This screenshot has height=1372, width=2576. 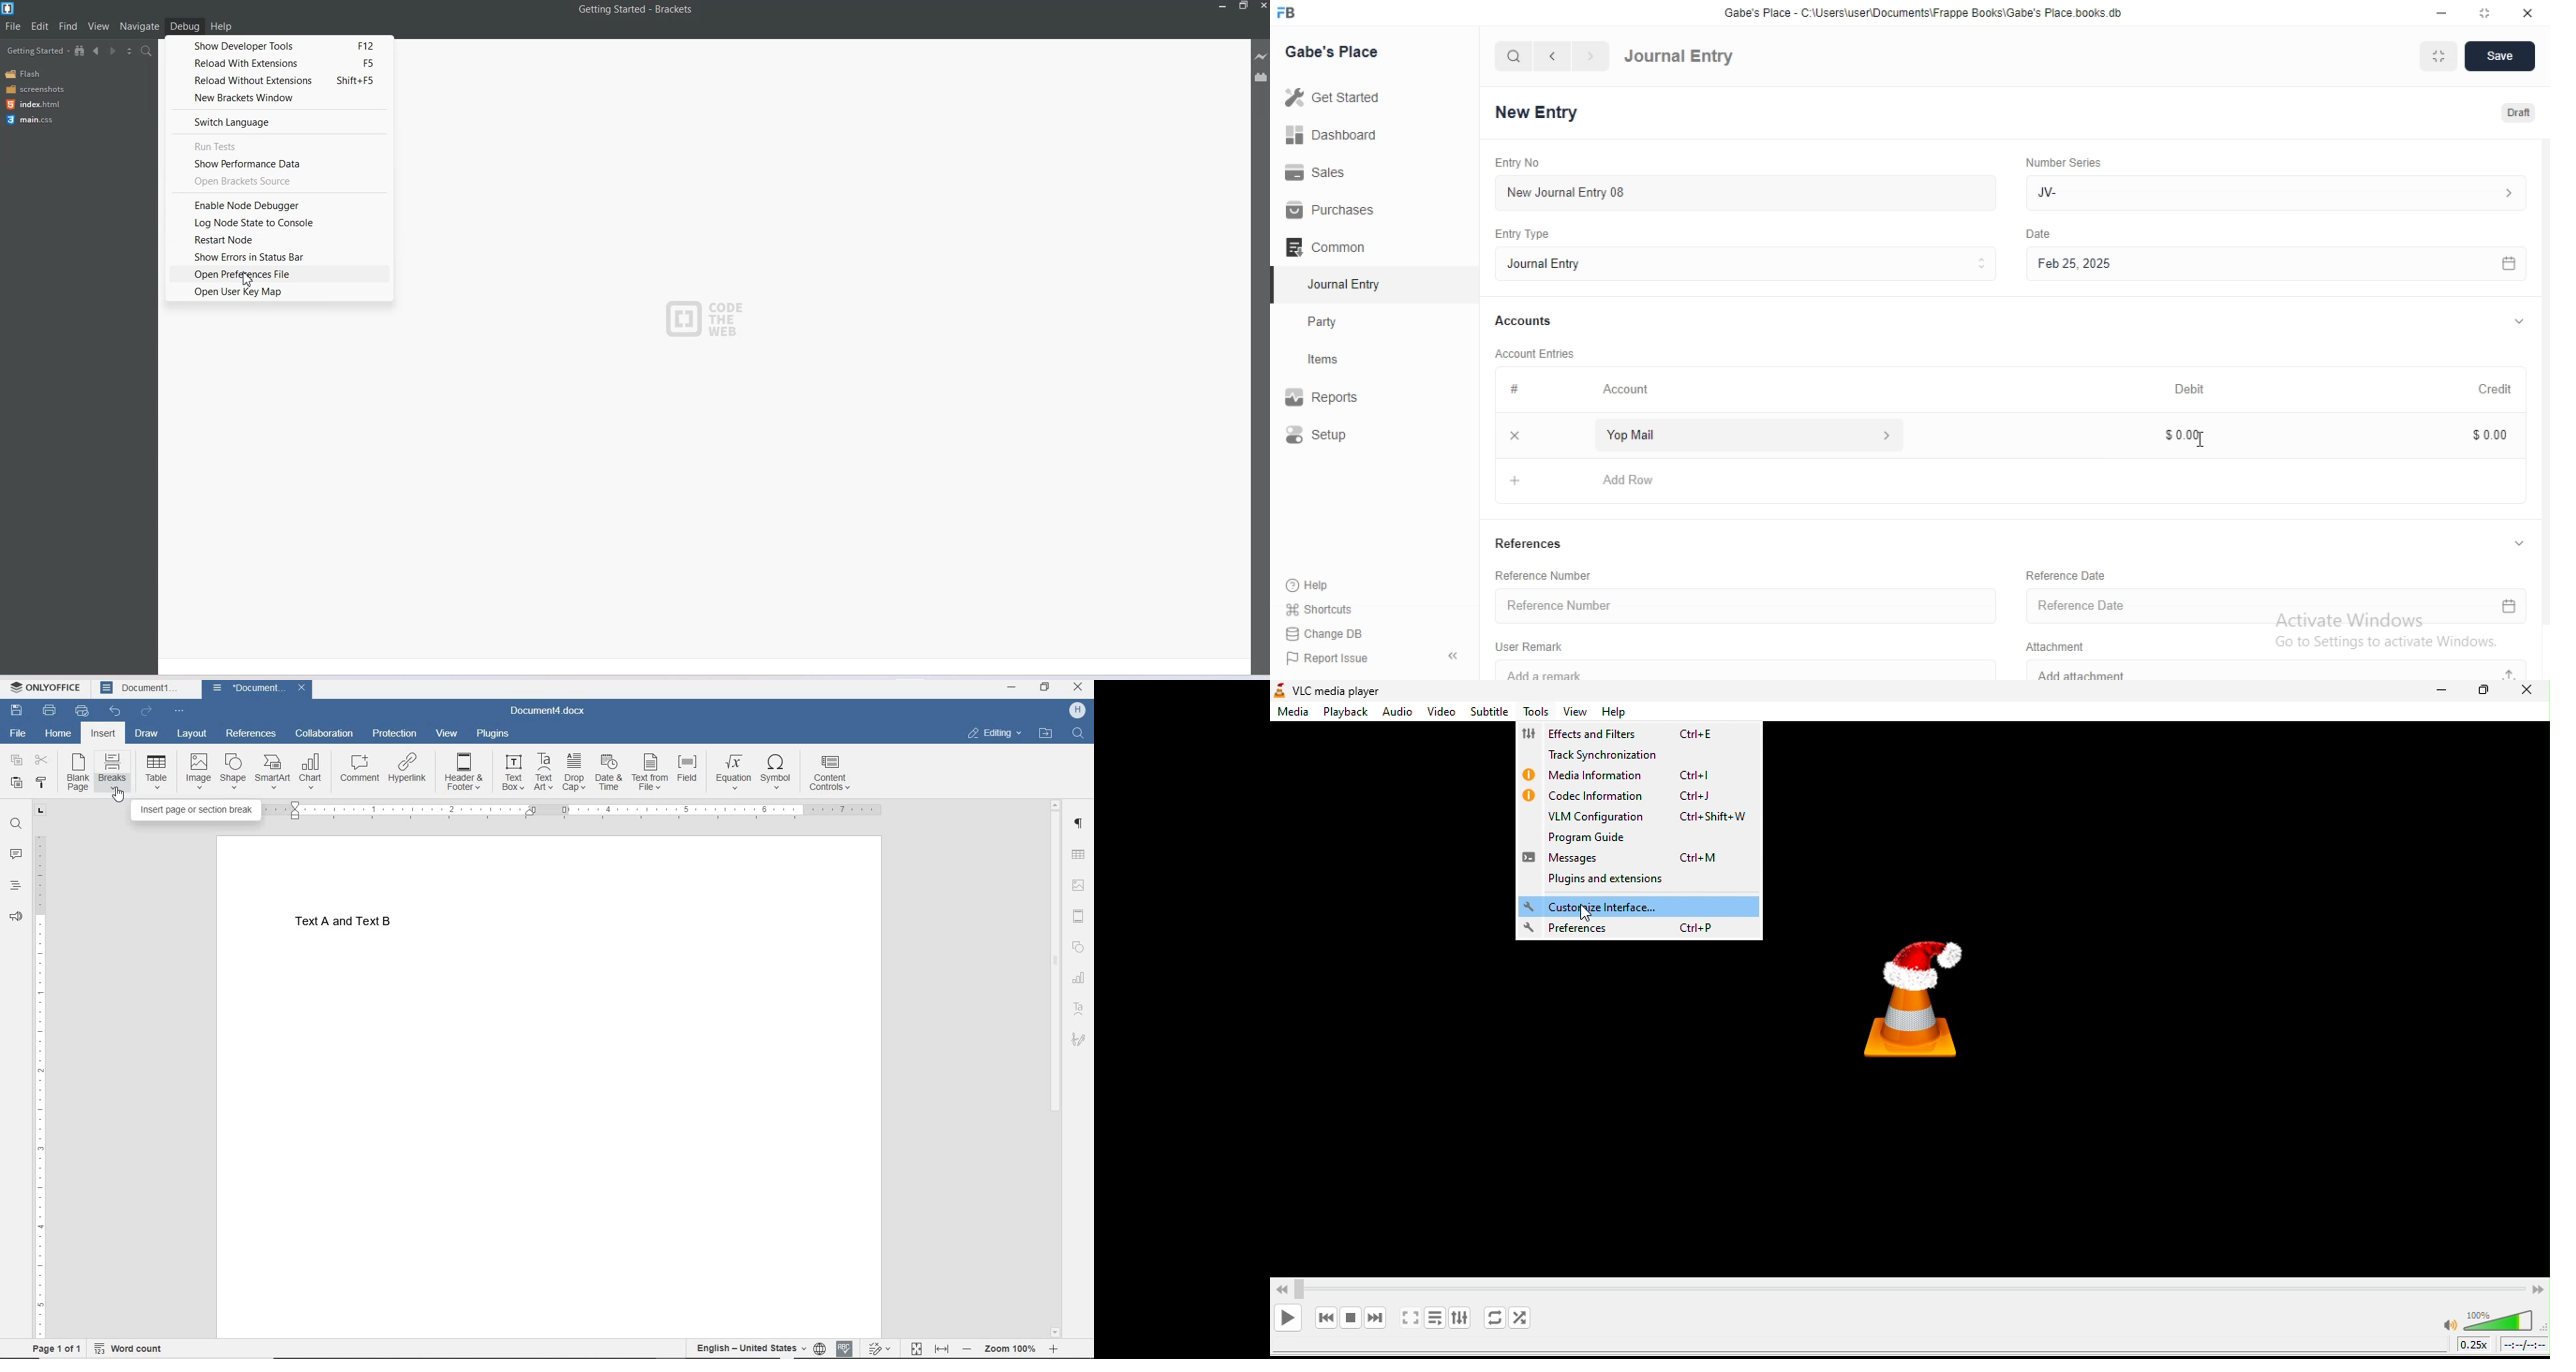 What do you see at coordinates (2501, 57) in the screenshot?
I see `Save` at bounding box center [2501, 57].